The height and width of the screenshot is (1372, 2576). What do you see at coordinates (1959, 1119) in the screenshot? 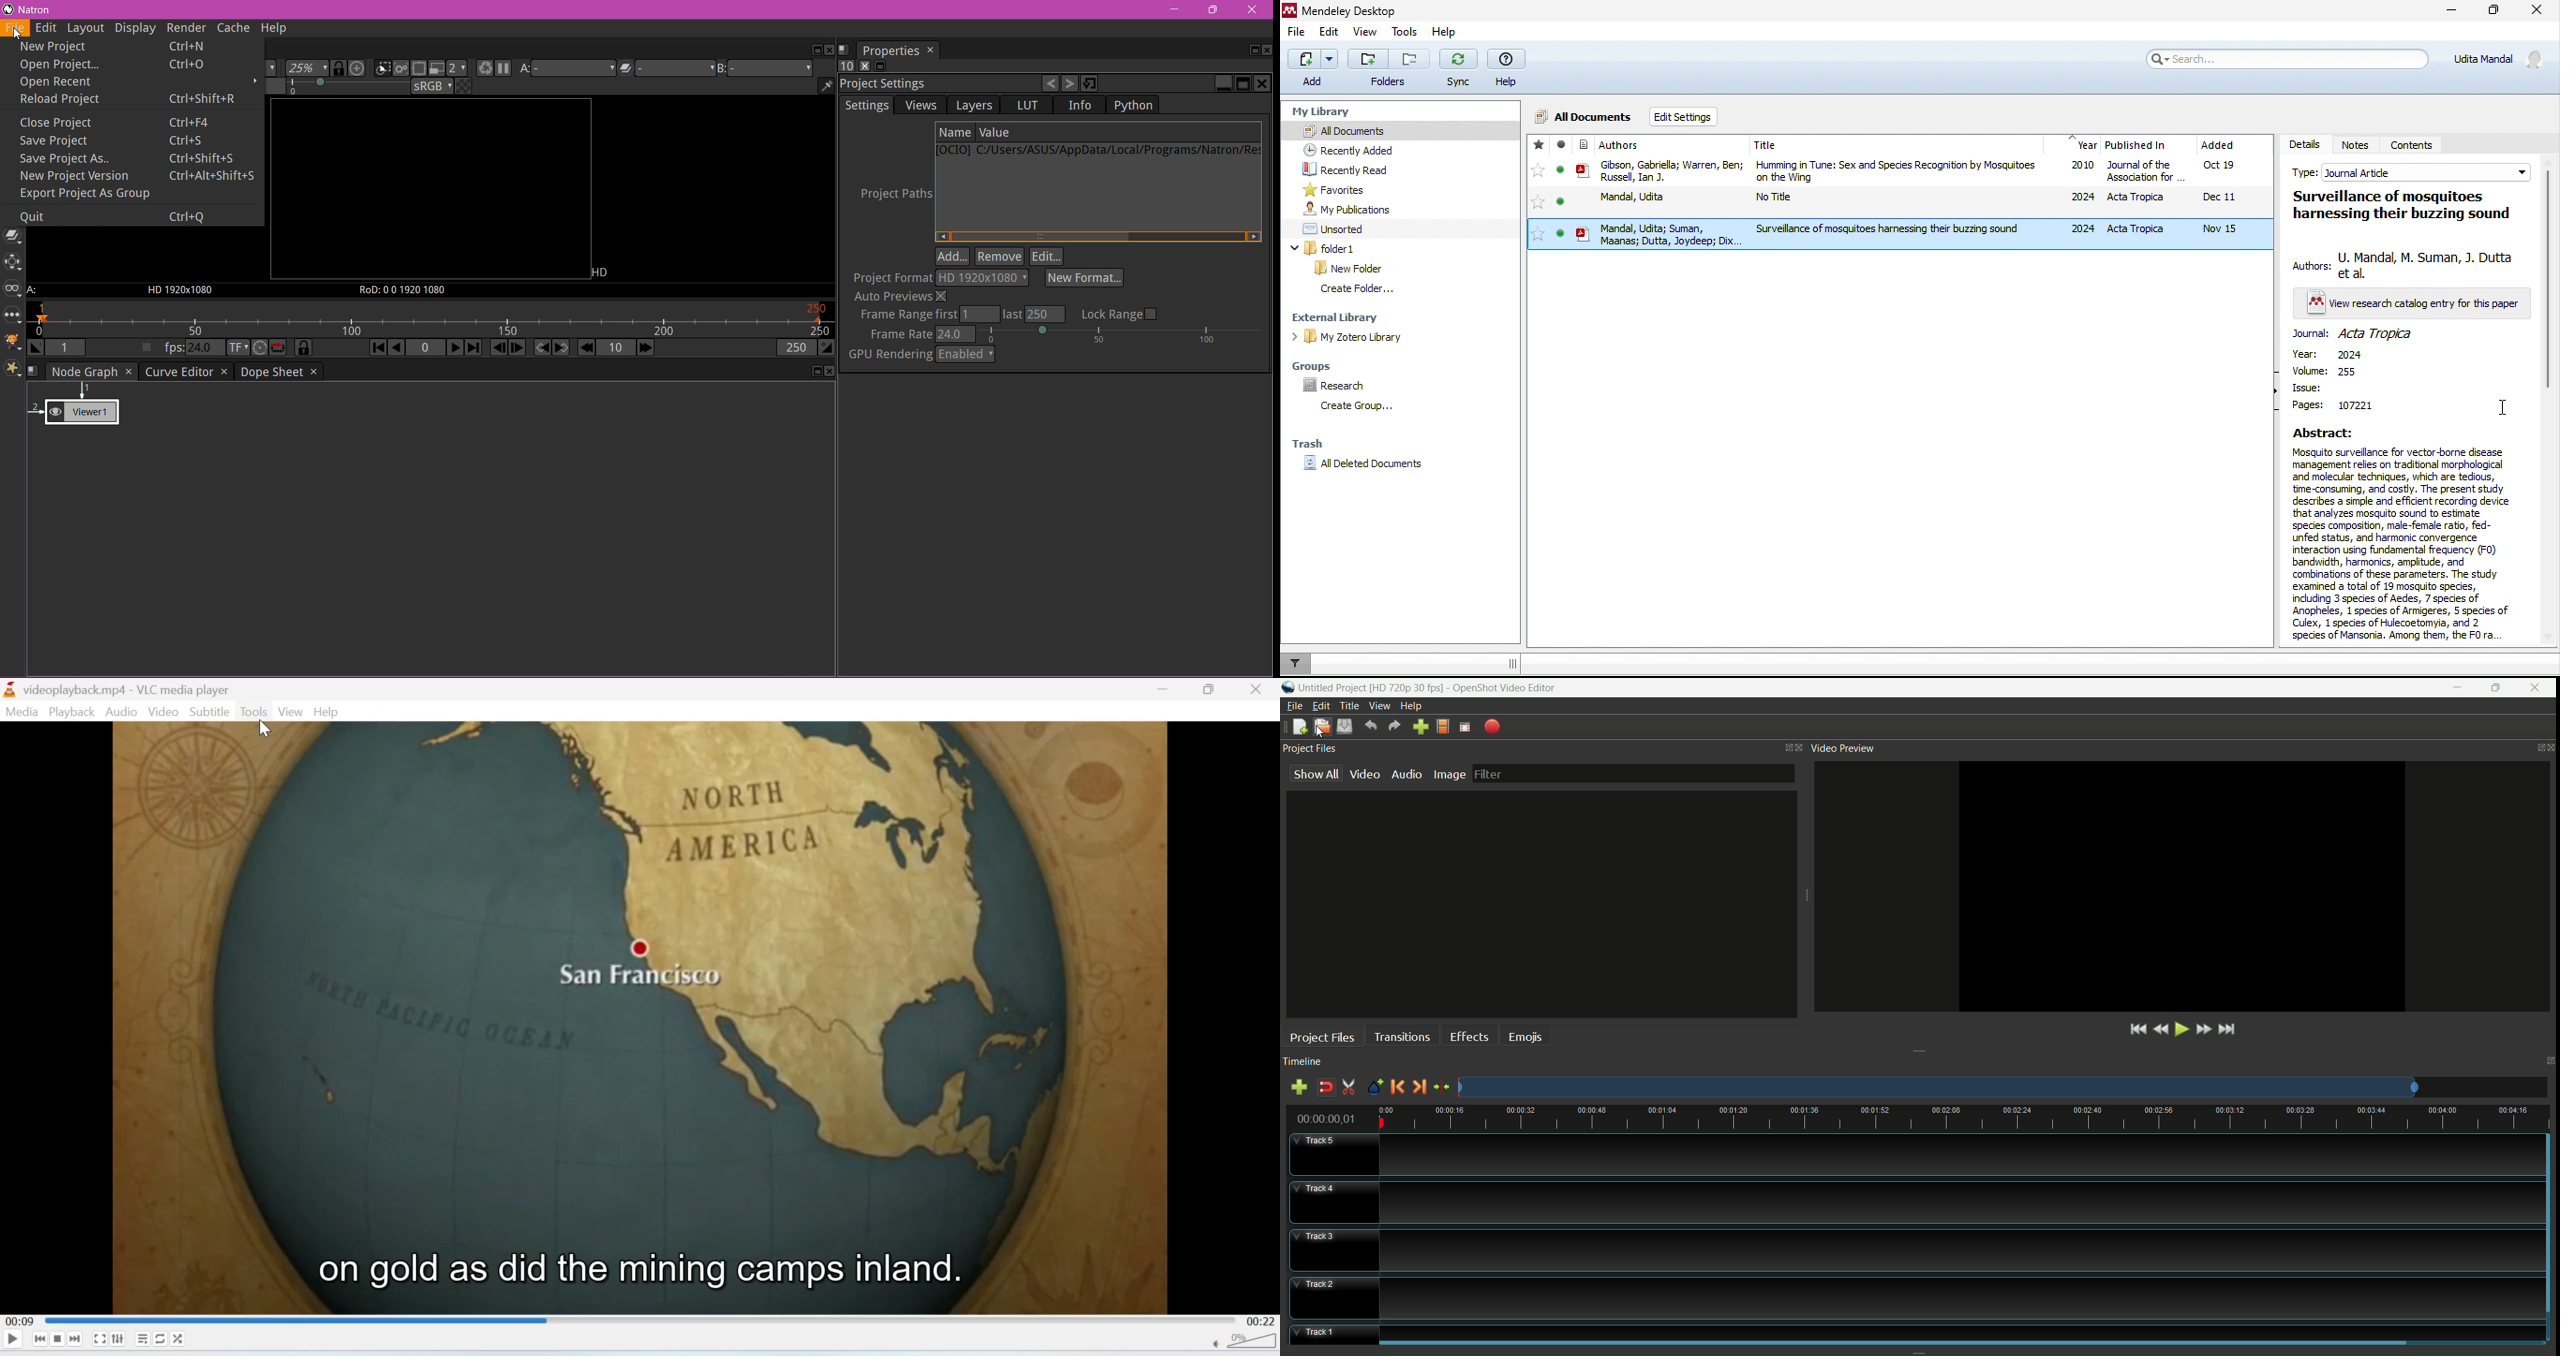
I see `timeline` at bounding box center [1959, 1119].